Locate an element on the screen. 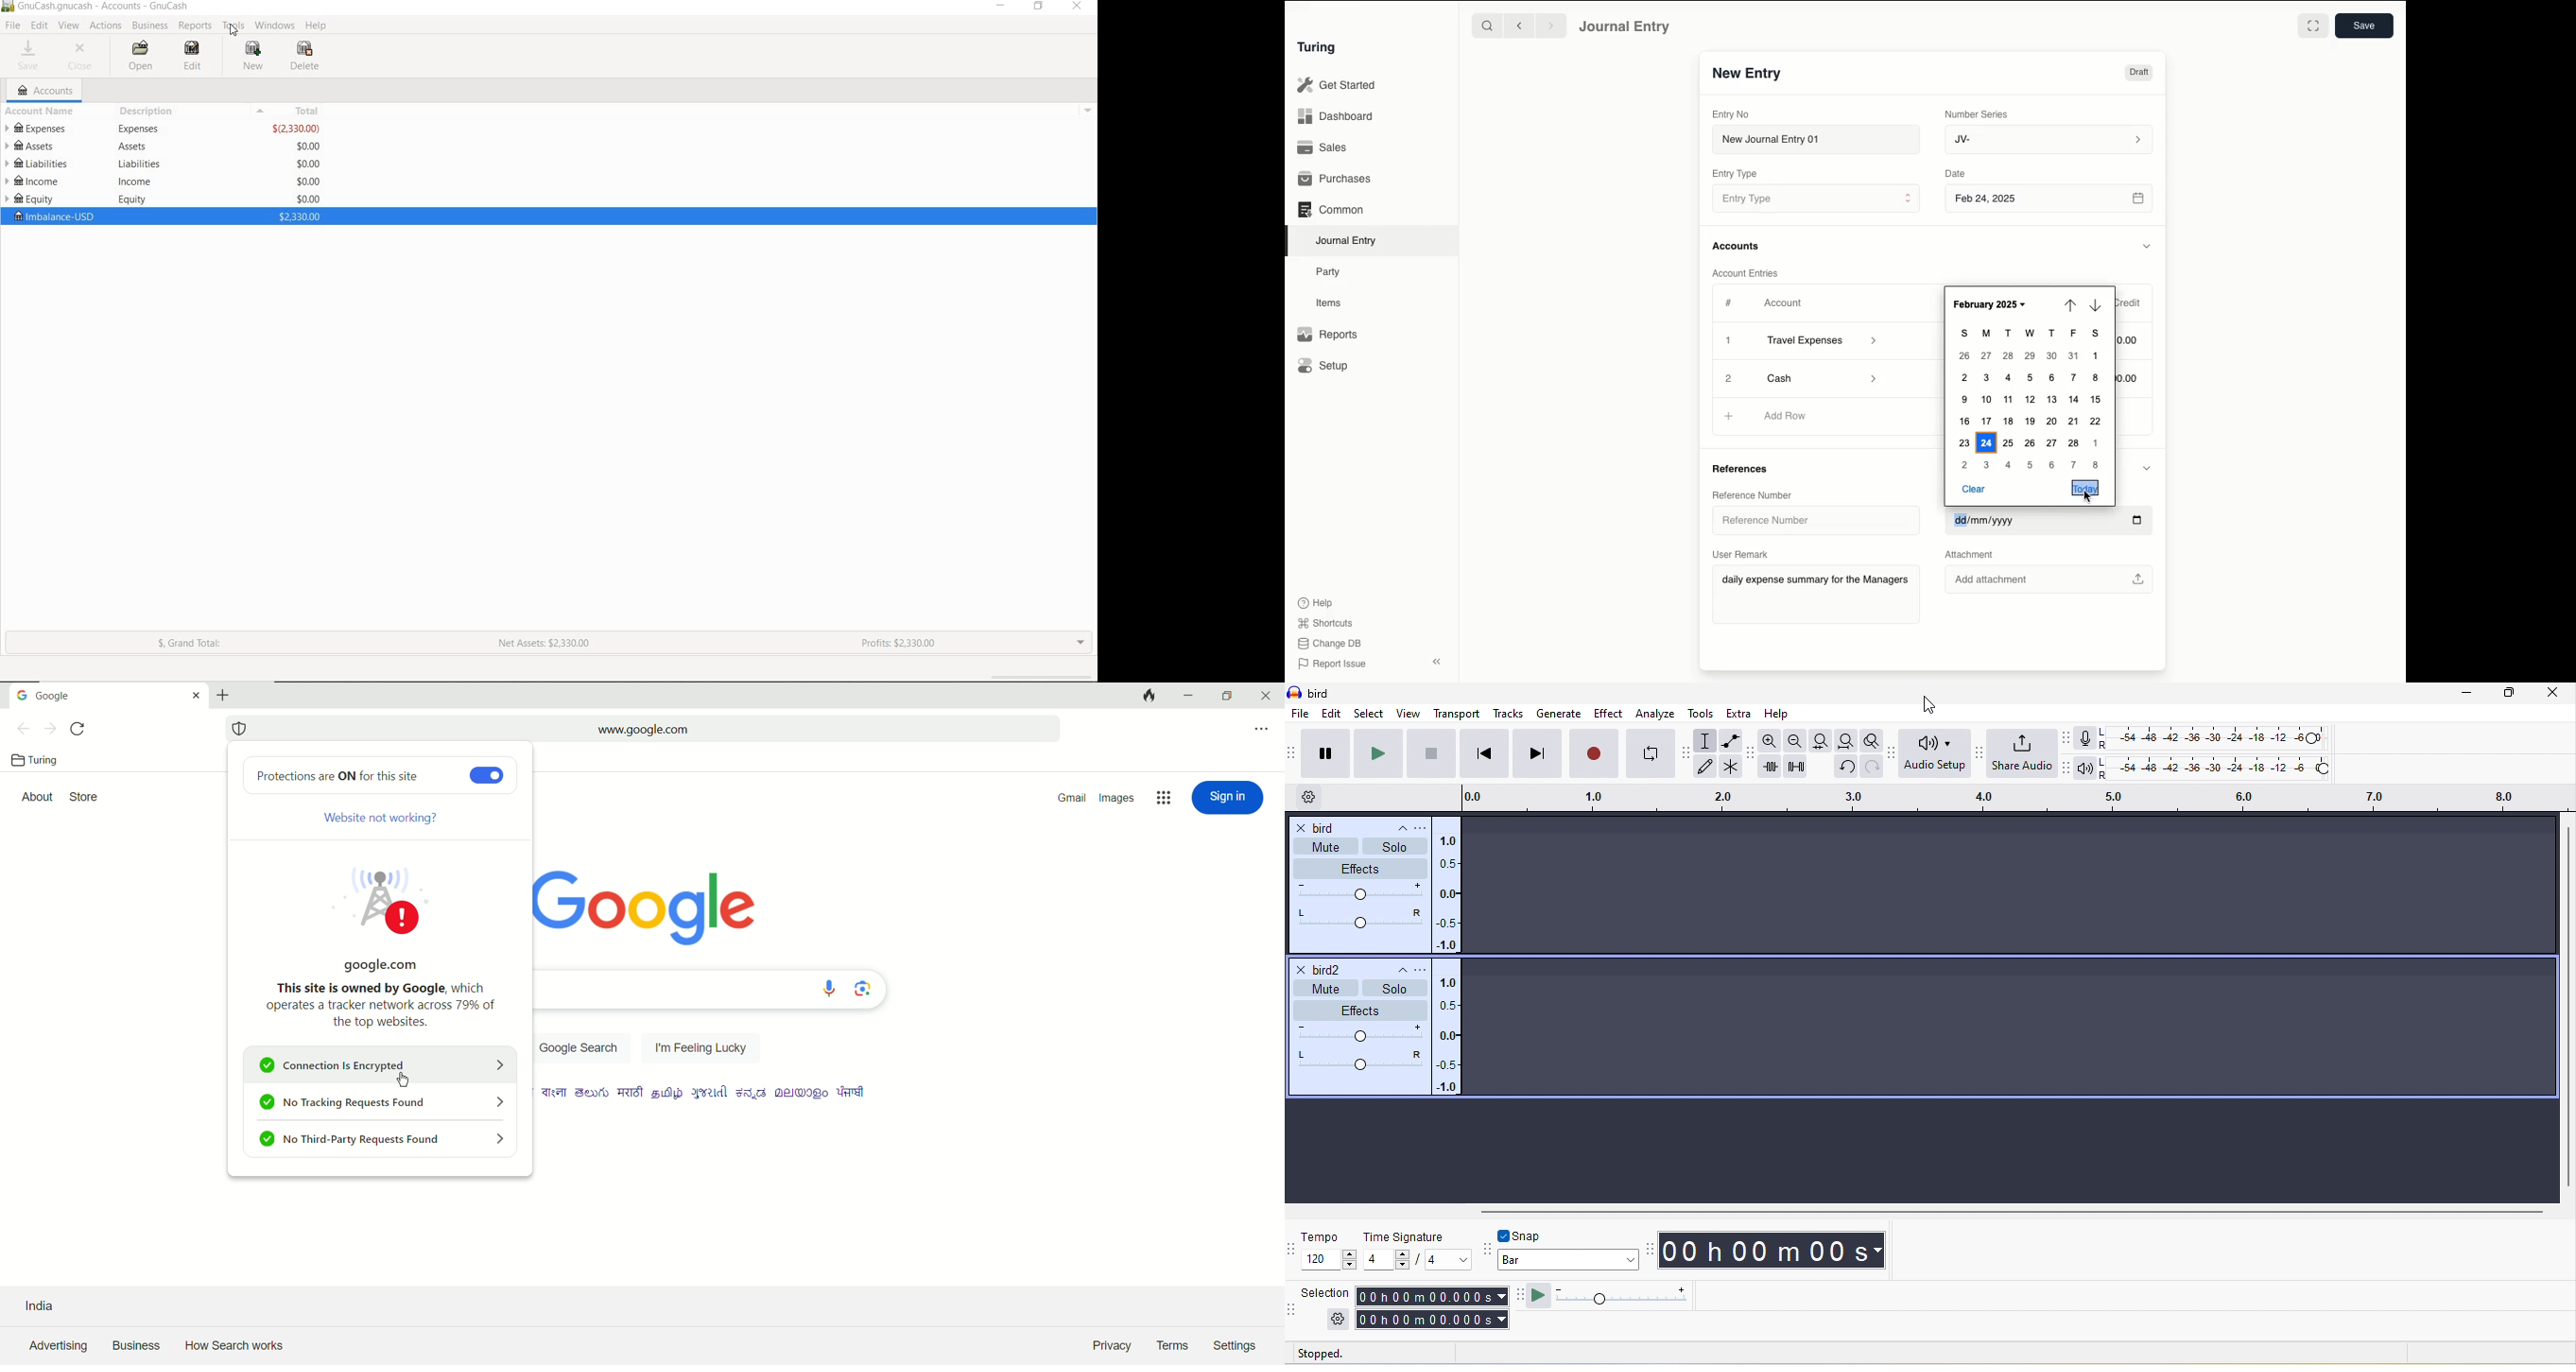  References is located at coordinates (1746, 467).